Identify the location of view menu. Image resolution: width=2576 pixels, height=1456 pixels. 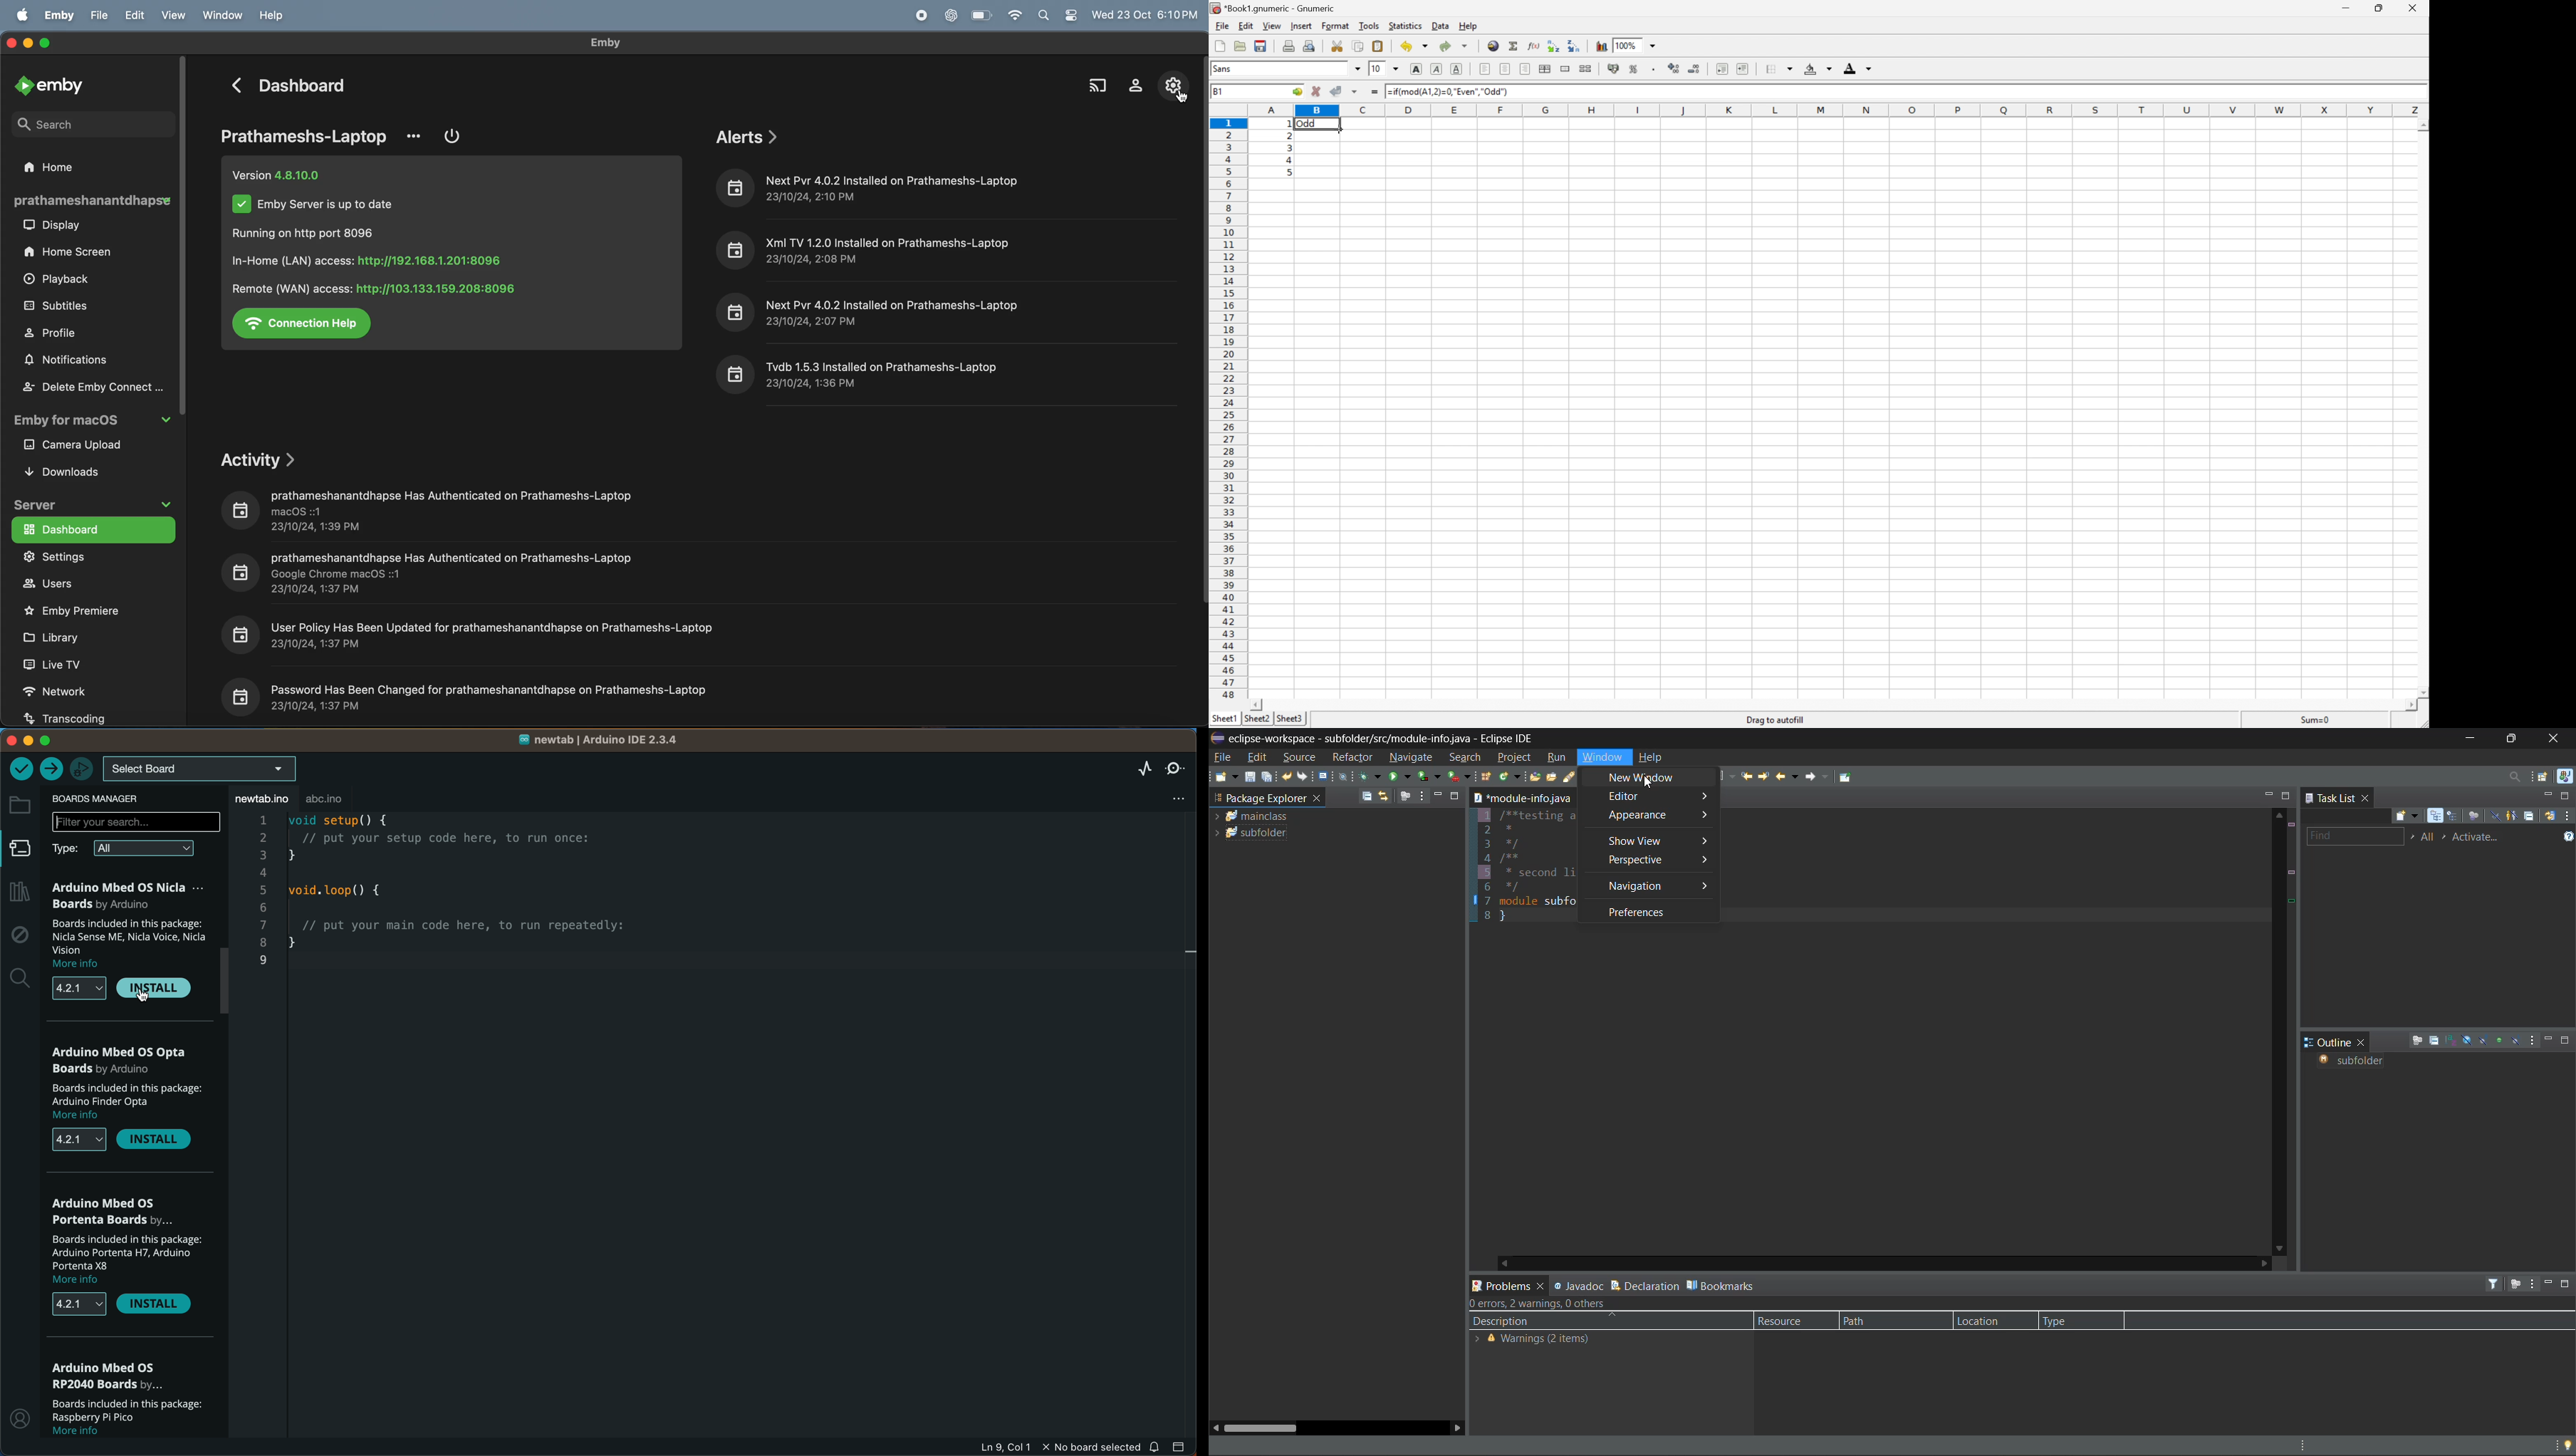
(2530, 1041).